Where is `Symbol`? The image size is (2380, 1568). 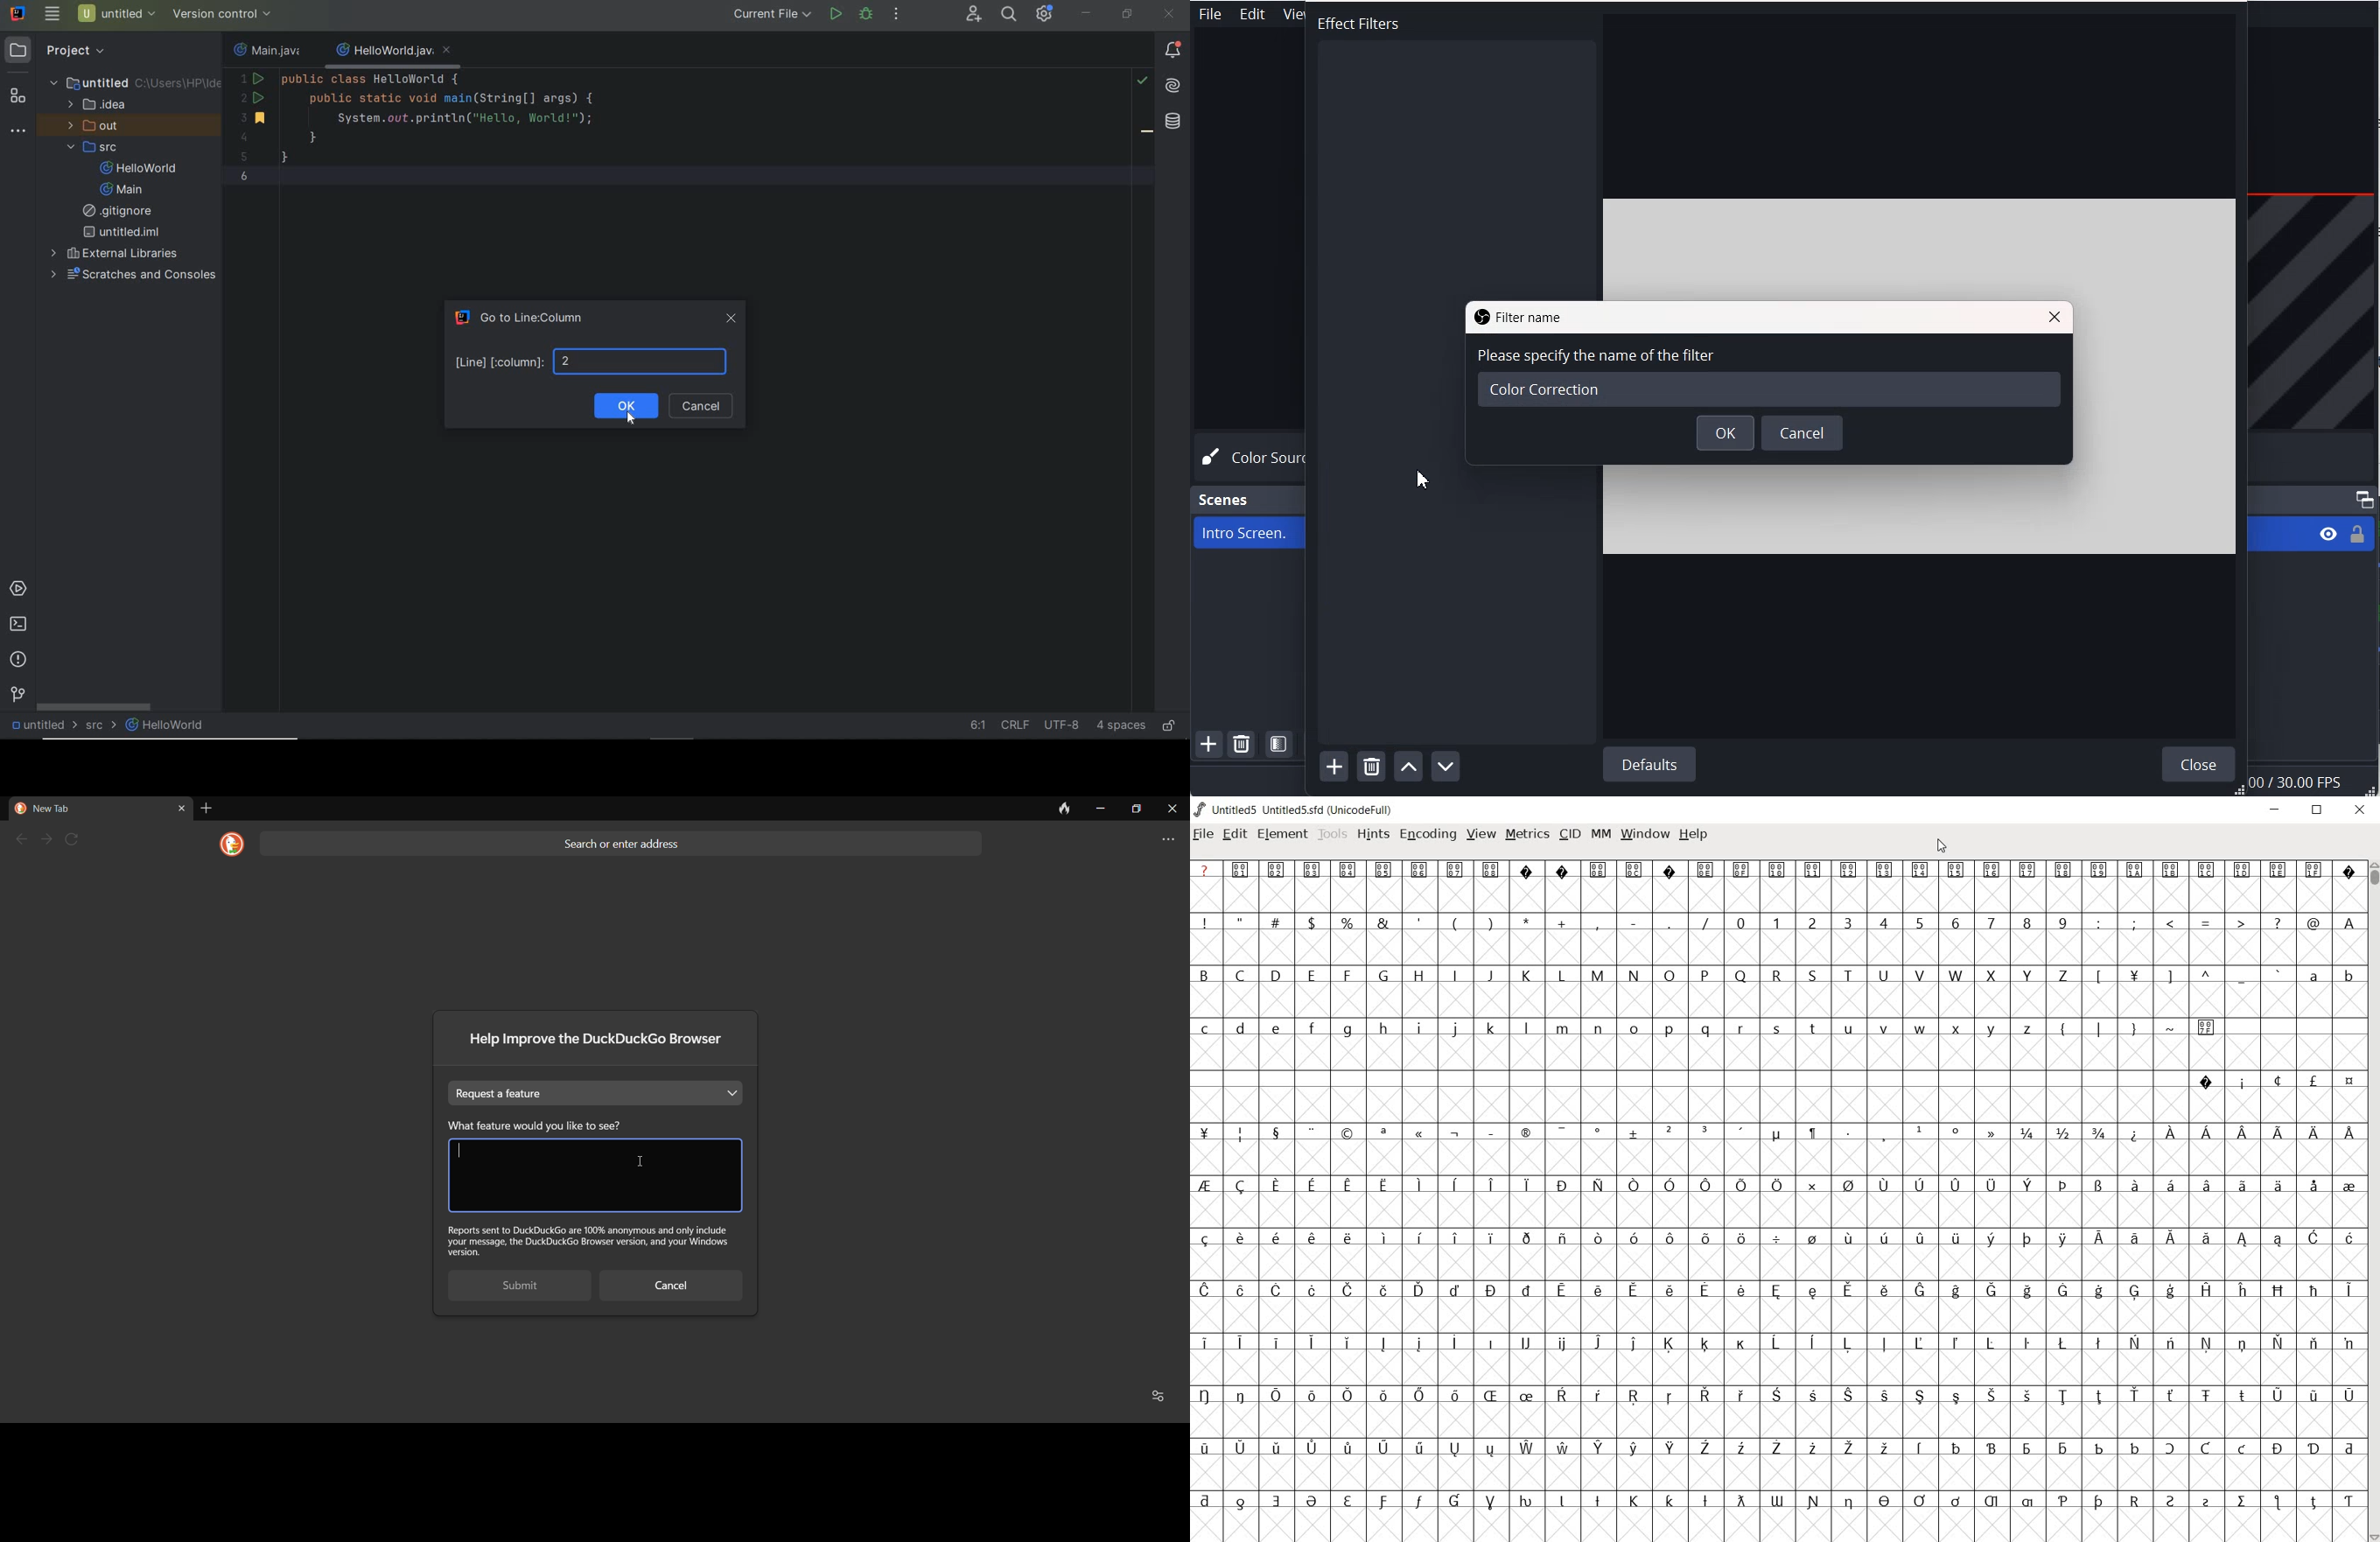 Symbol is located at coordinates (2242, 1291).